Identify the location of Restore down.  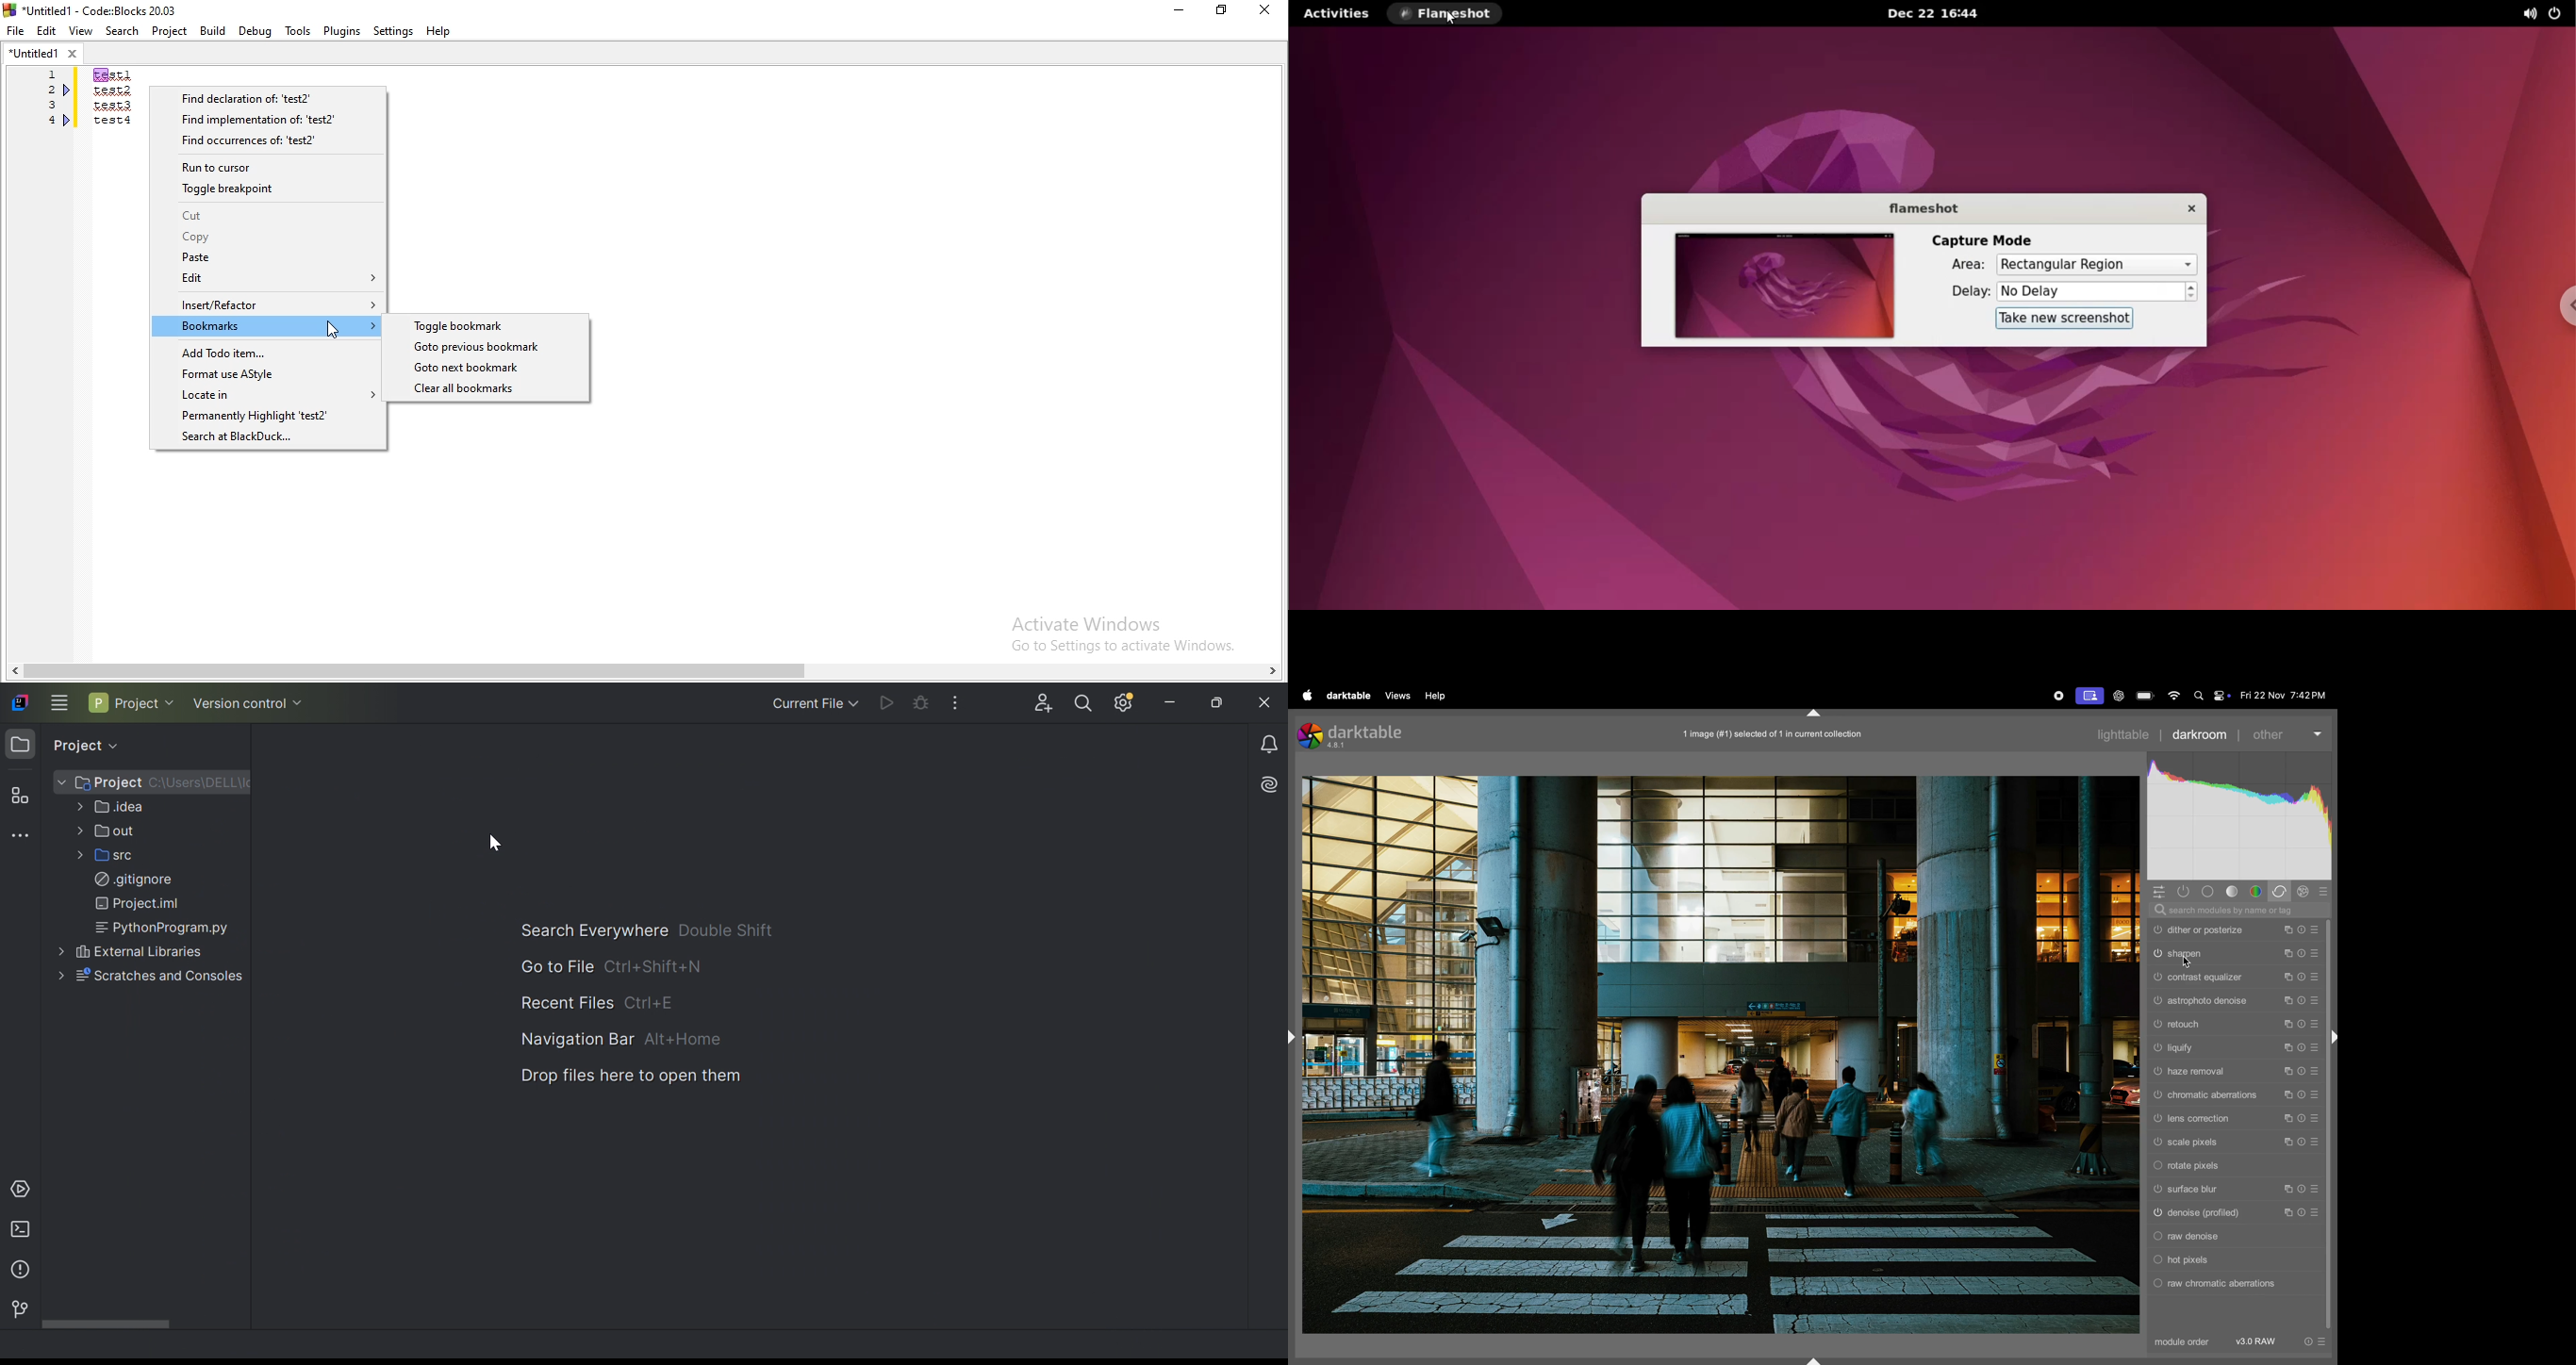
(1215, 704).